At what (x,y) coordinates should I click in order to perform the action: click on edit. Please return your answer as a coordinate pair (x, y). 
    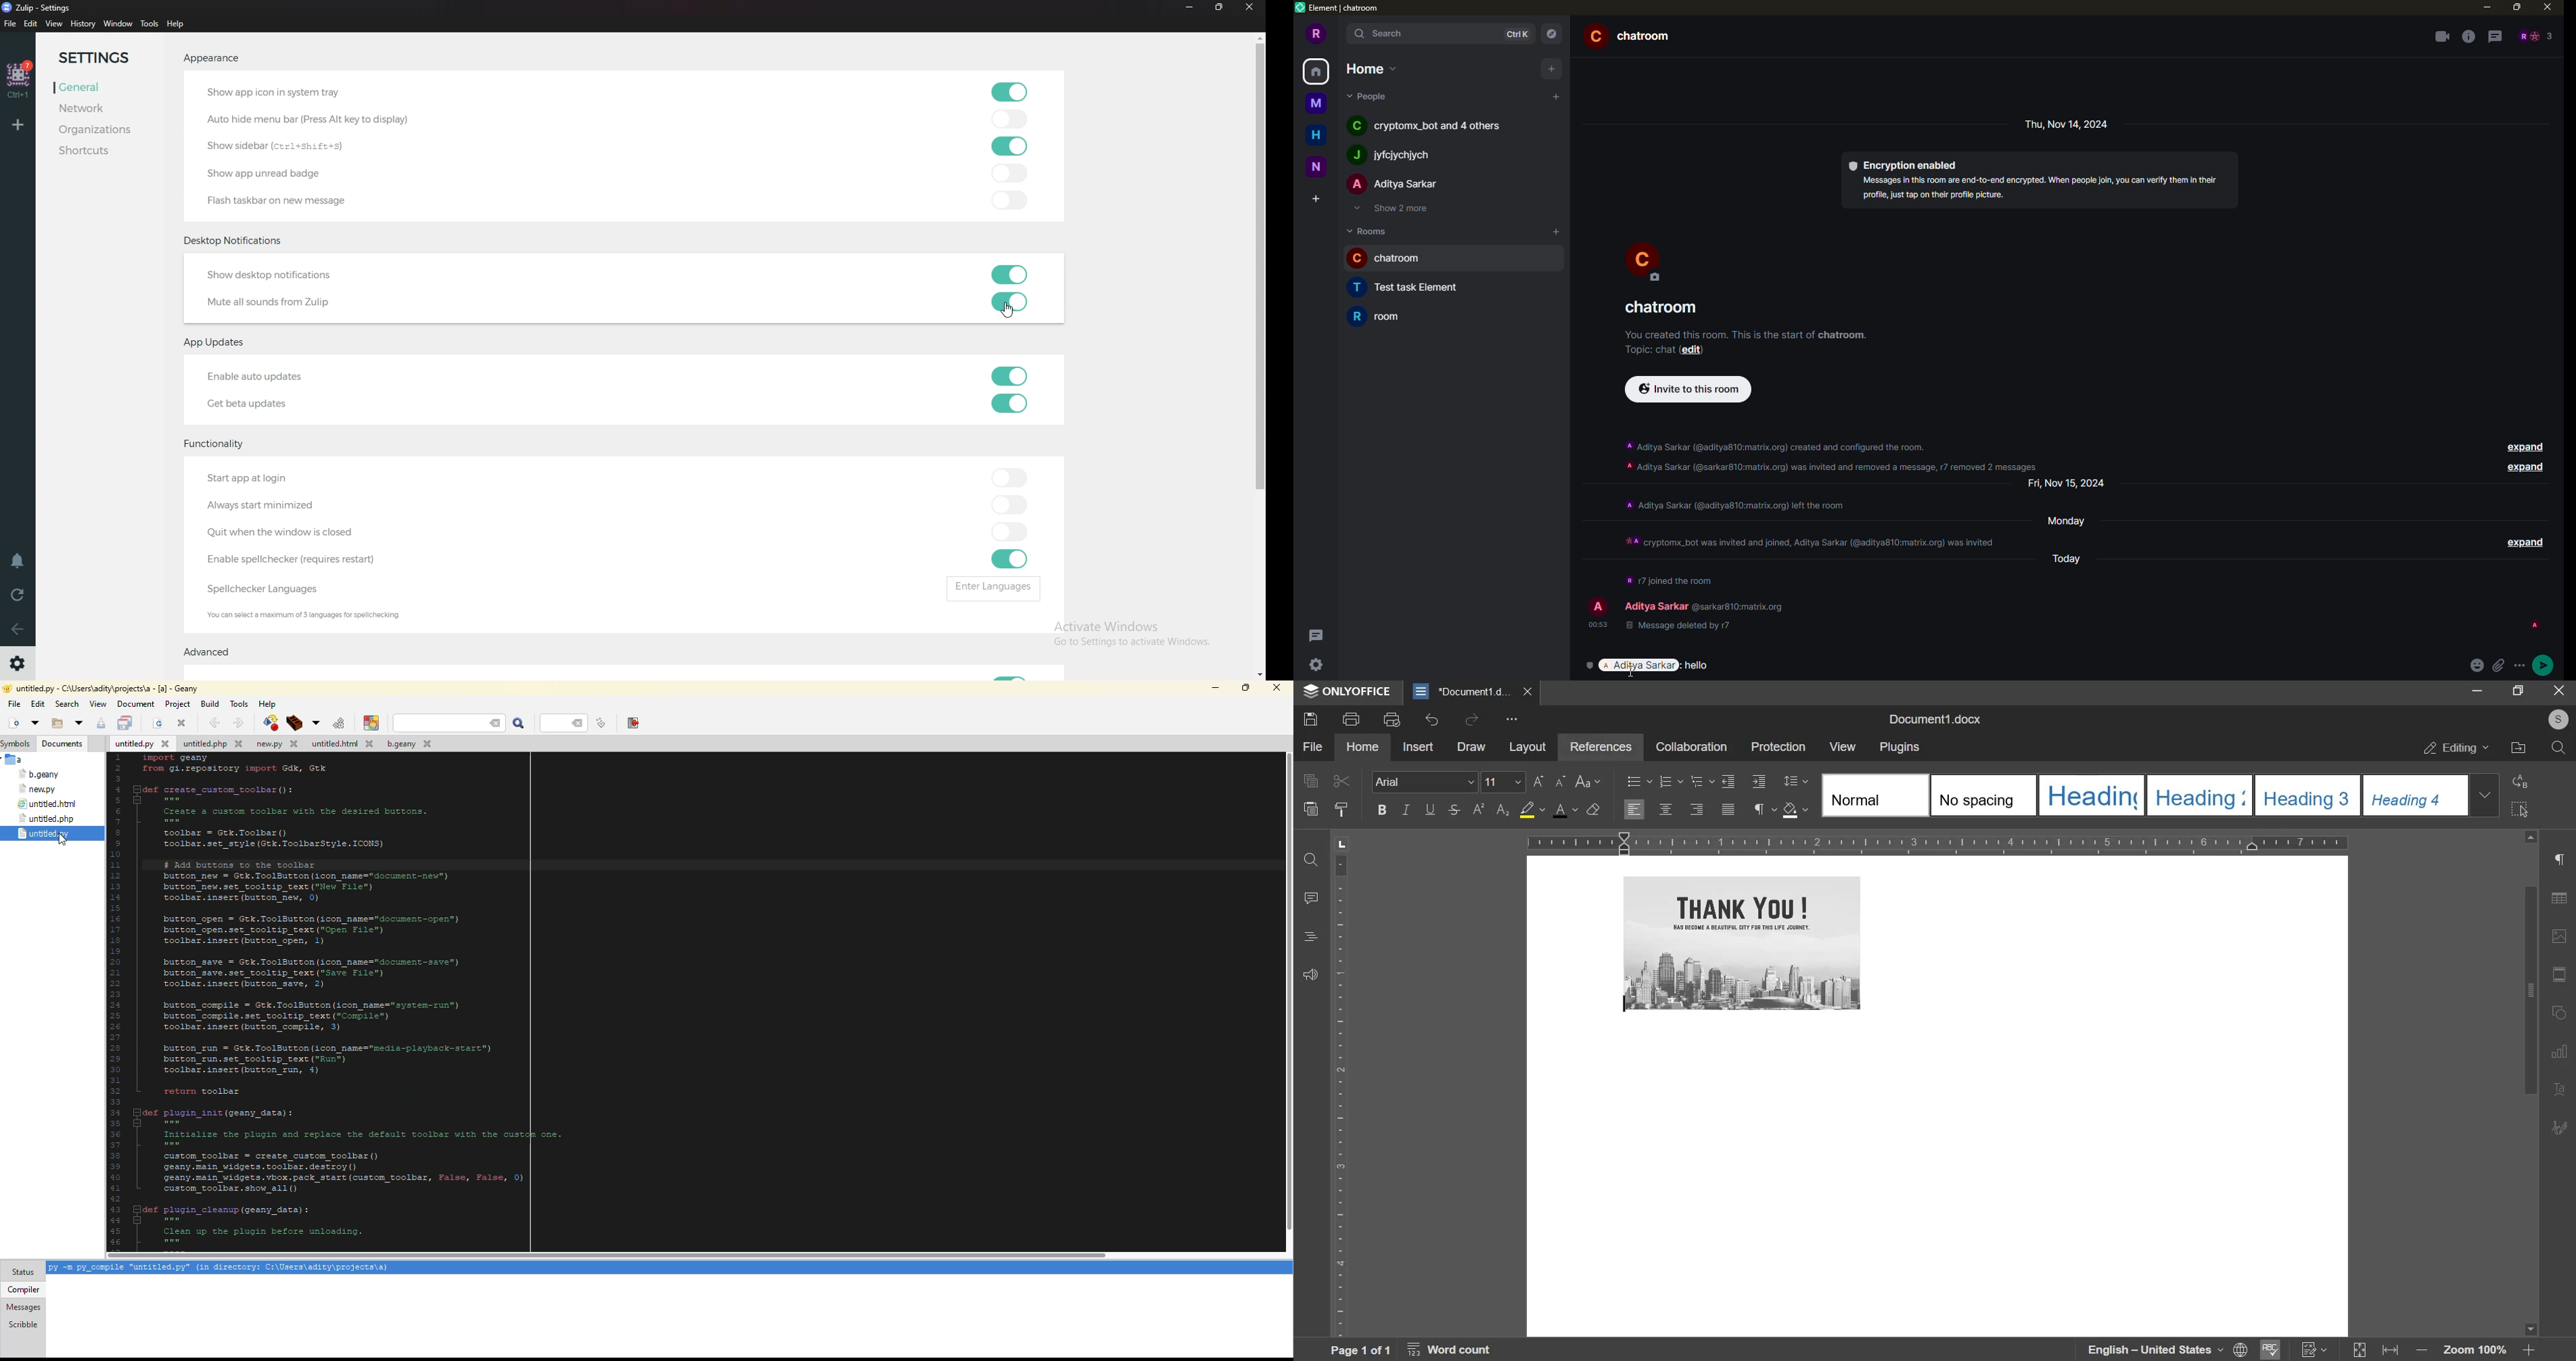
    Looking at the image, I should click on (1697, 350).